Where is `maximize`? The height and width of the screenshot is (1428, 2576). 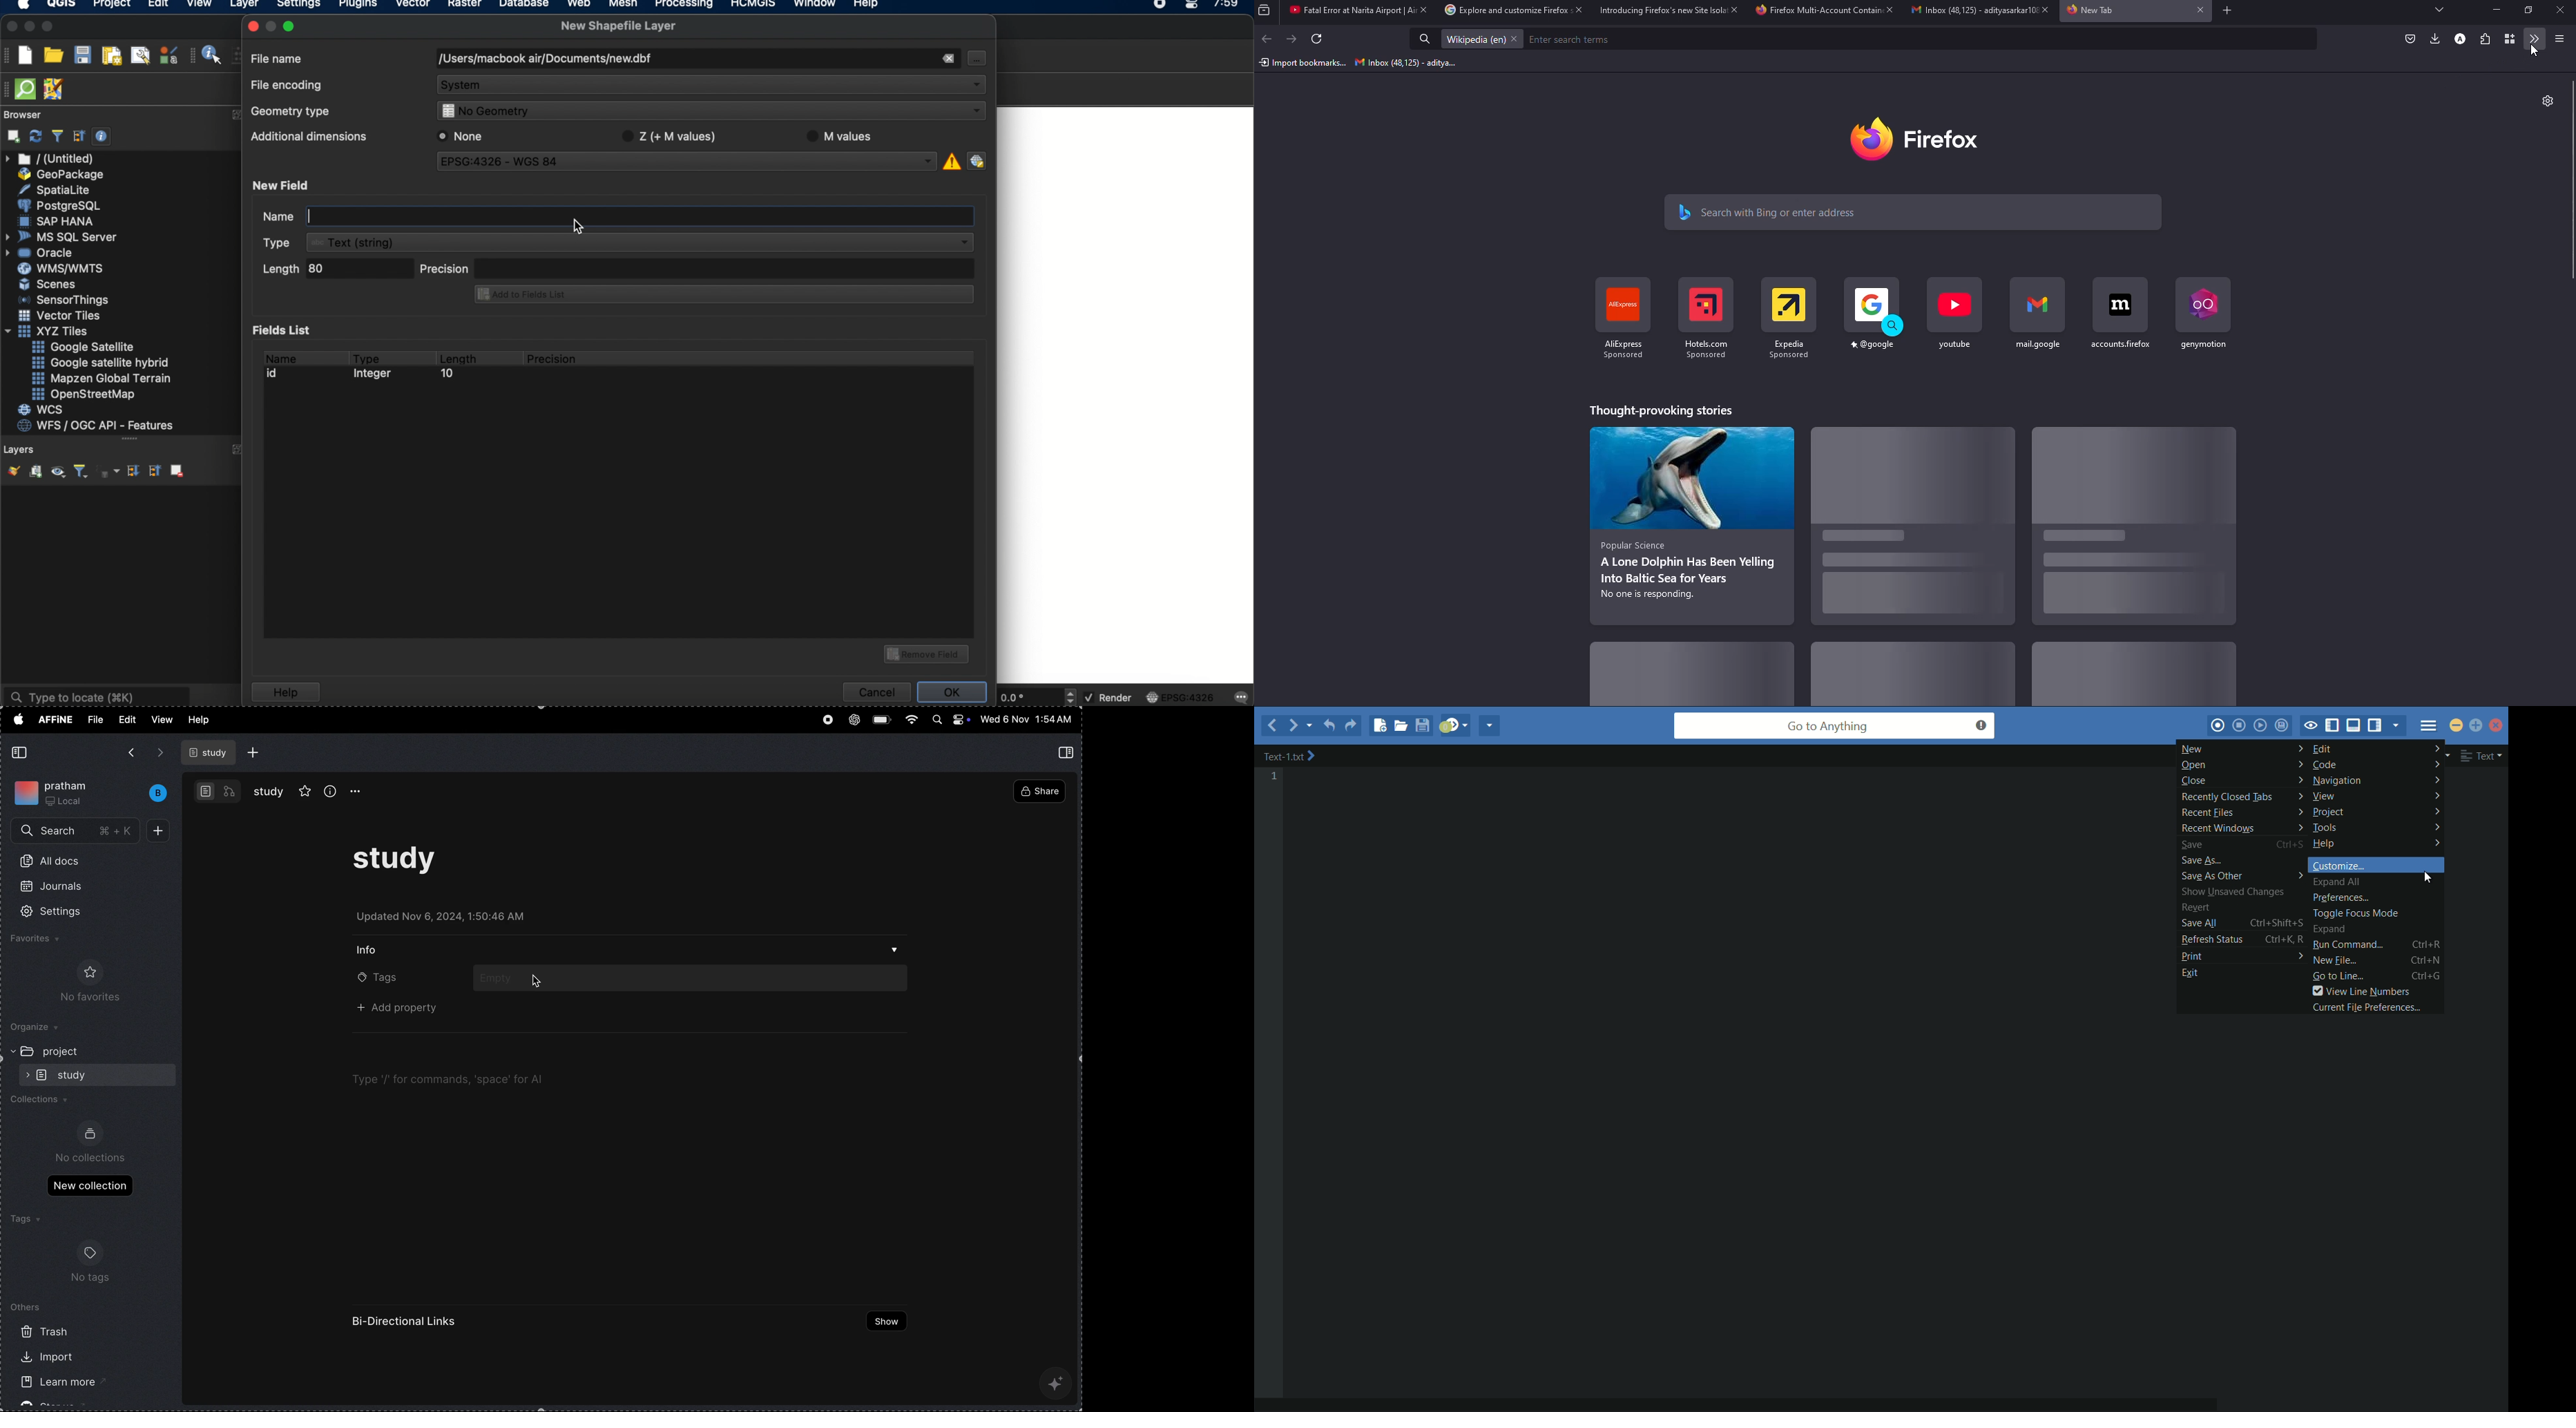 maximize is located at coordinates (48, 27).